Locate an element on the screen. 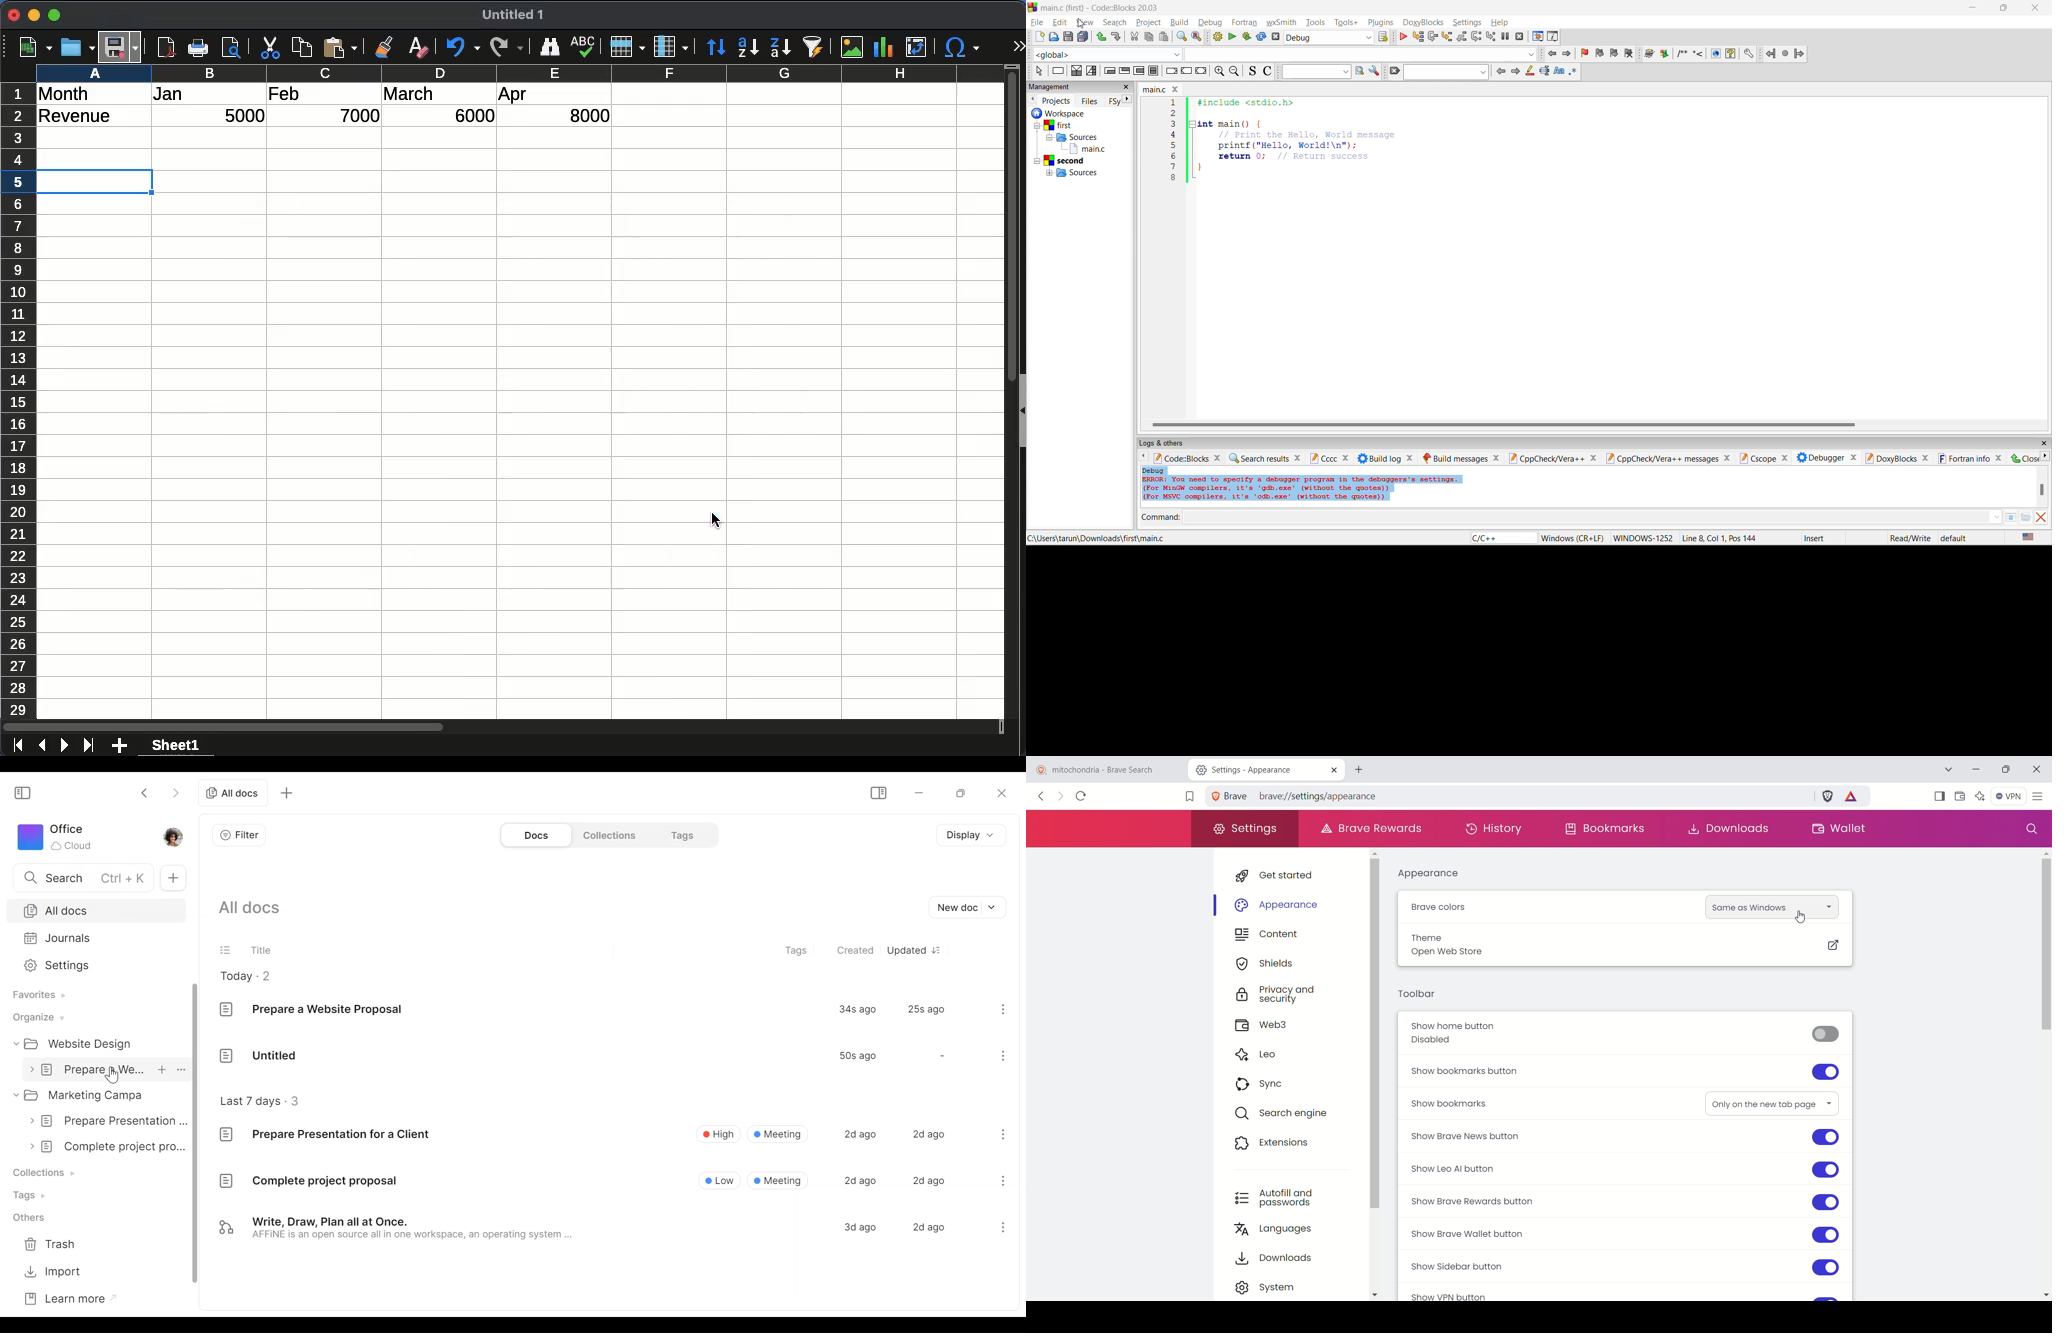 The image size is (2072, 1344). New is located at coordinates (173, 878).